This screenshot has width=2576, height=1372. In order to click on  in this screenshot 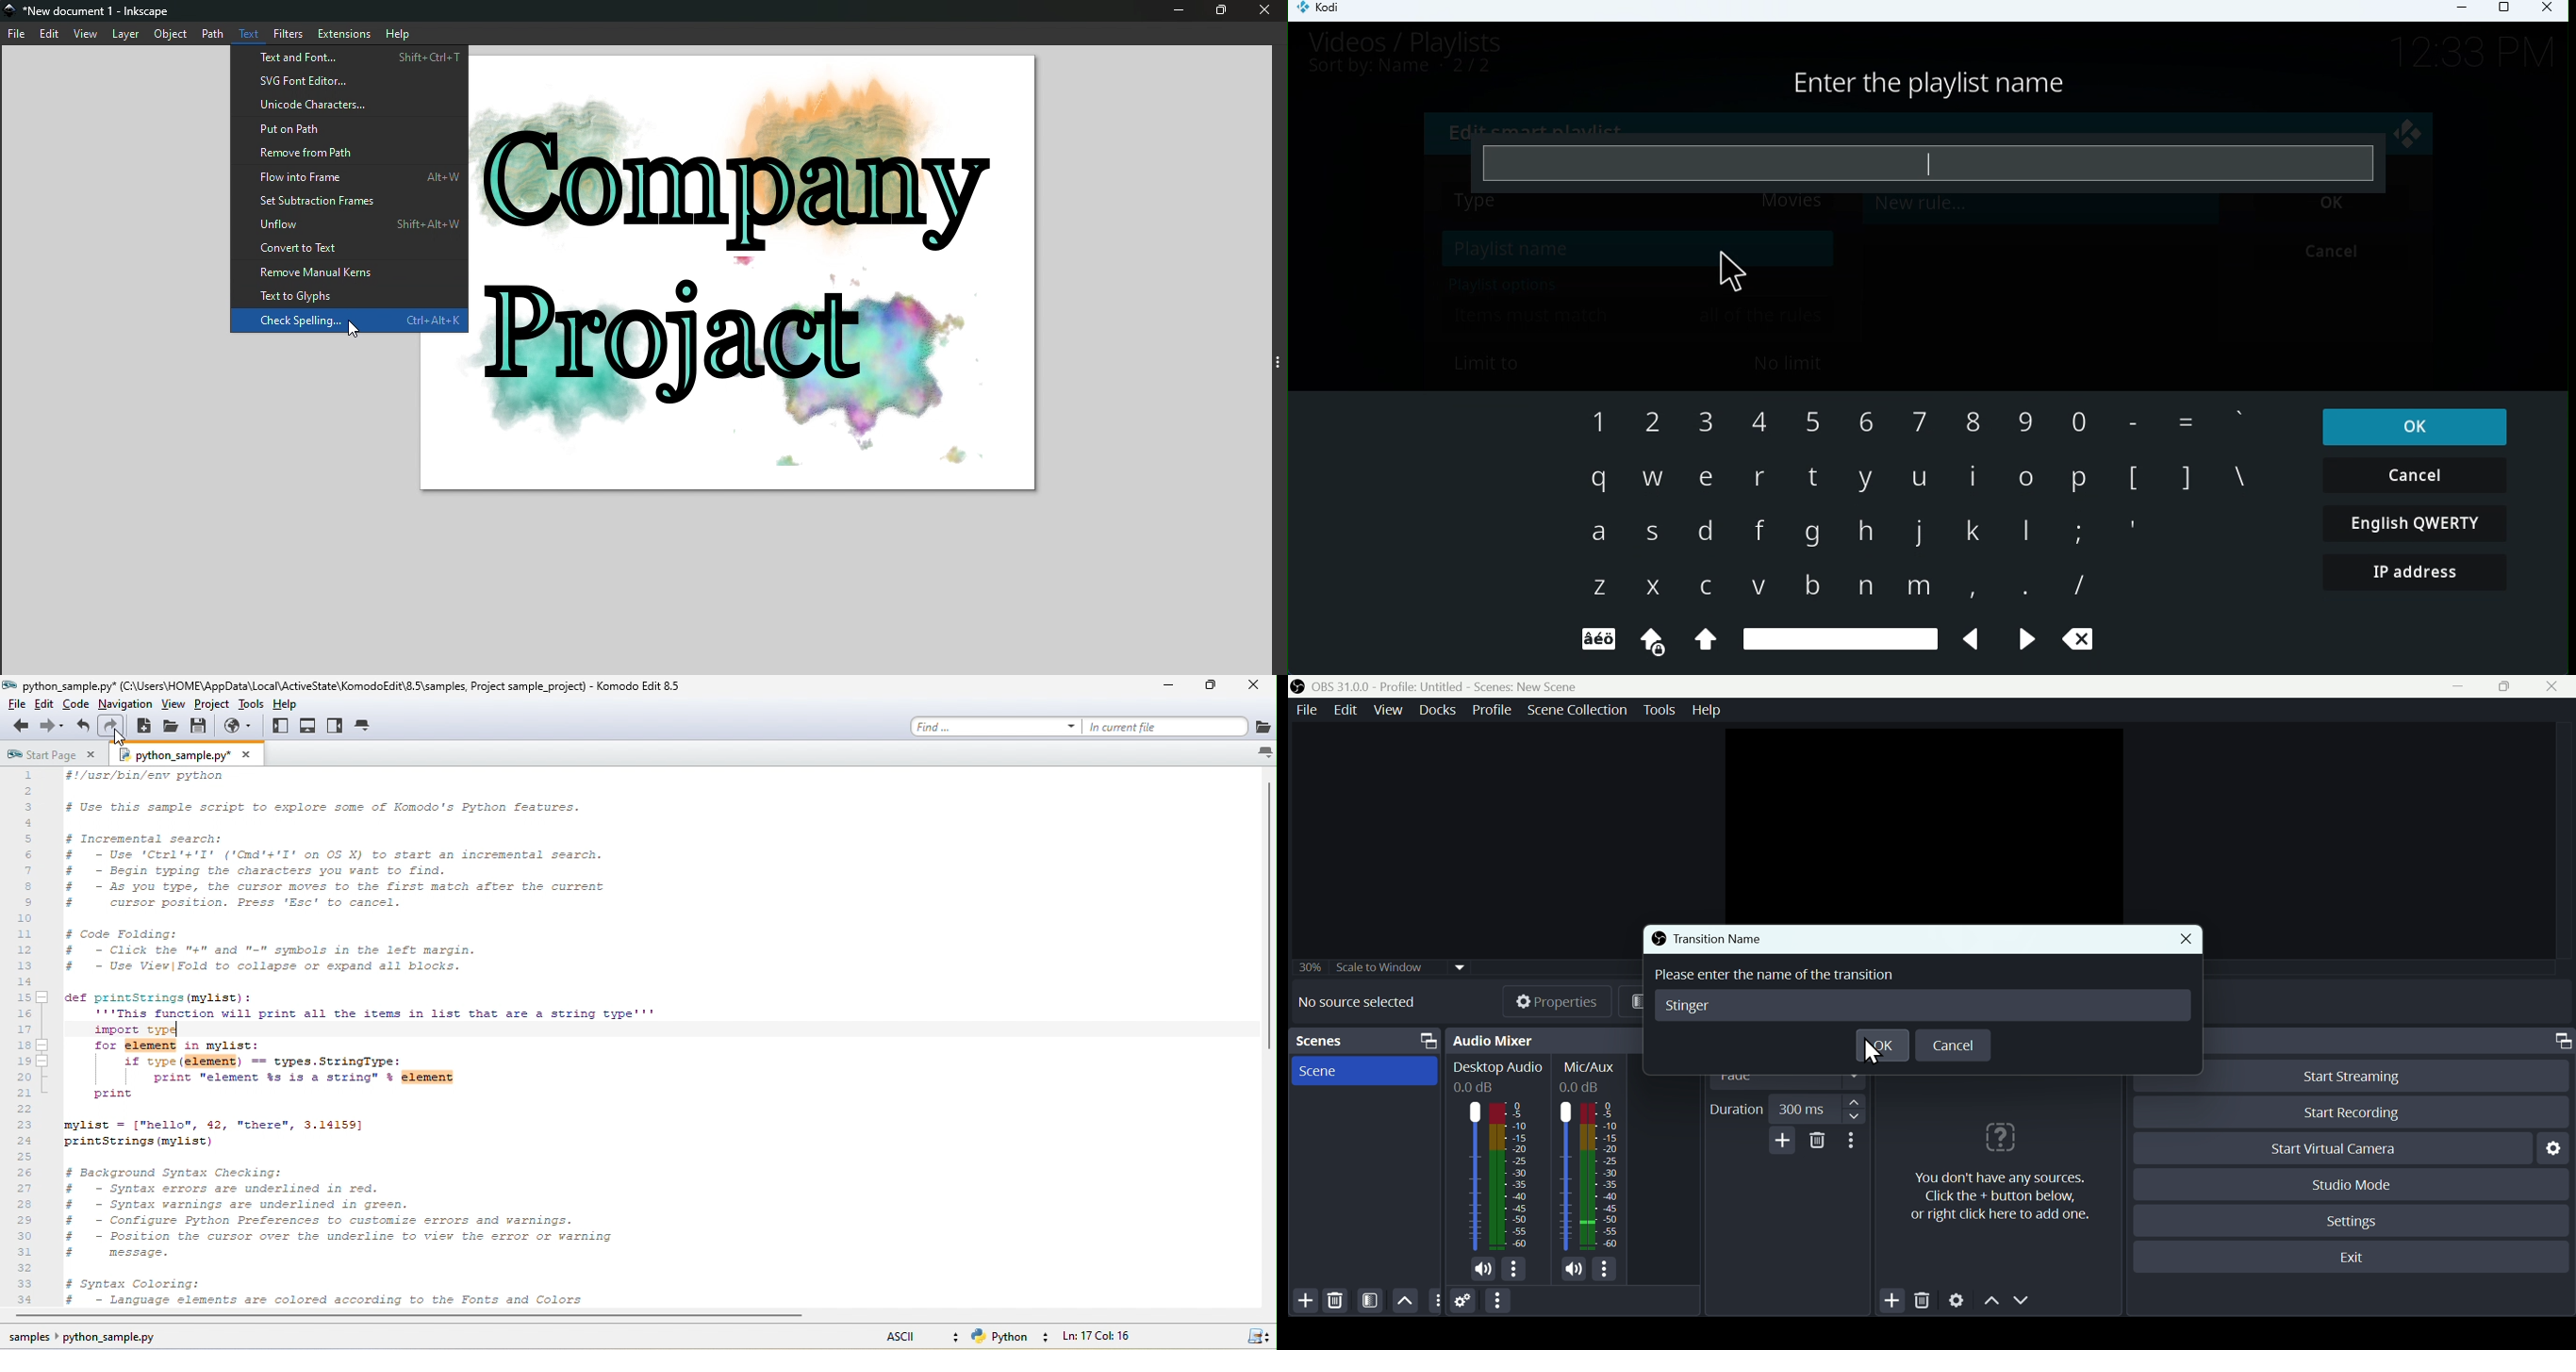, I will do `click(1440, 709)`.